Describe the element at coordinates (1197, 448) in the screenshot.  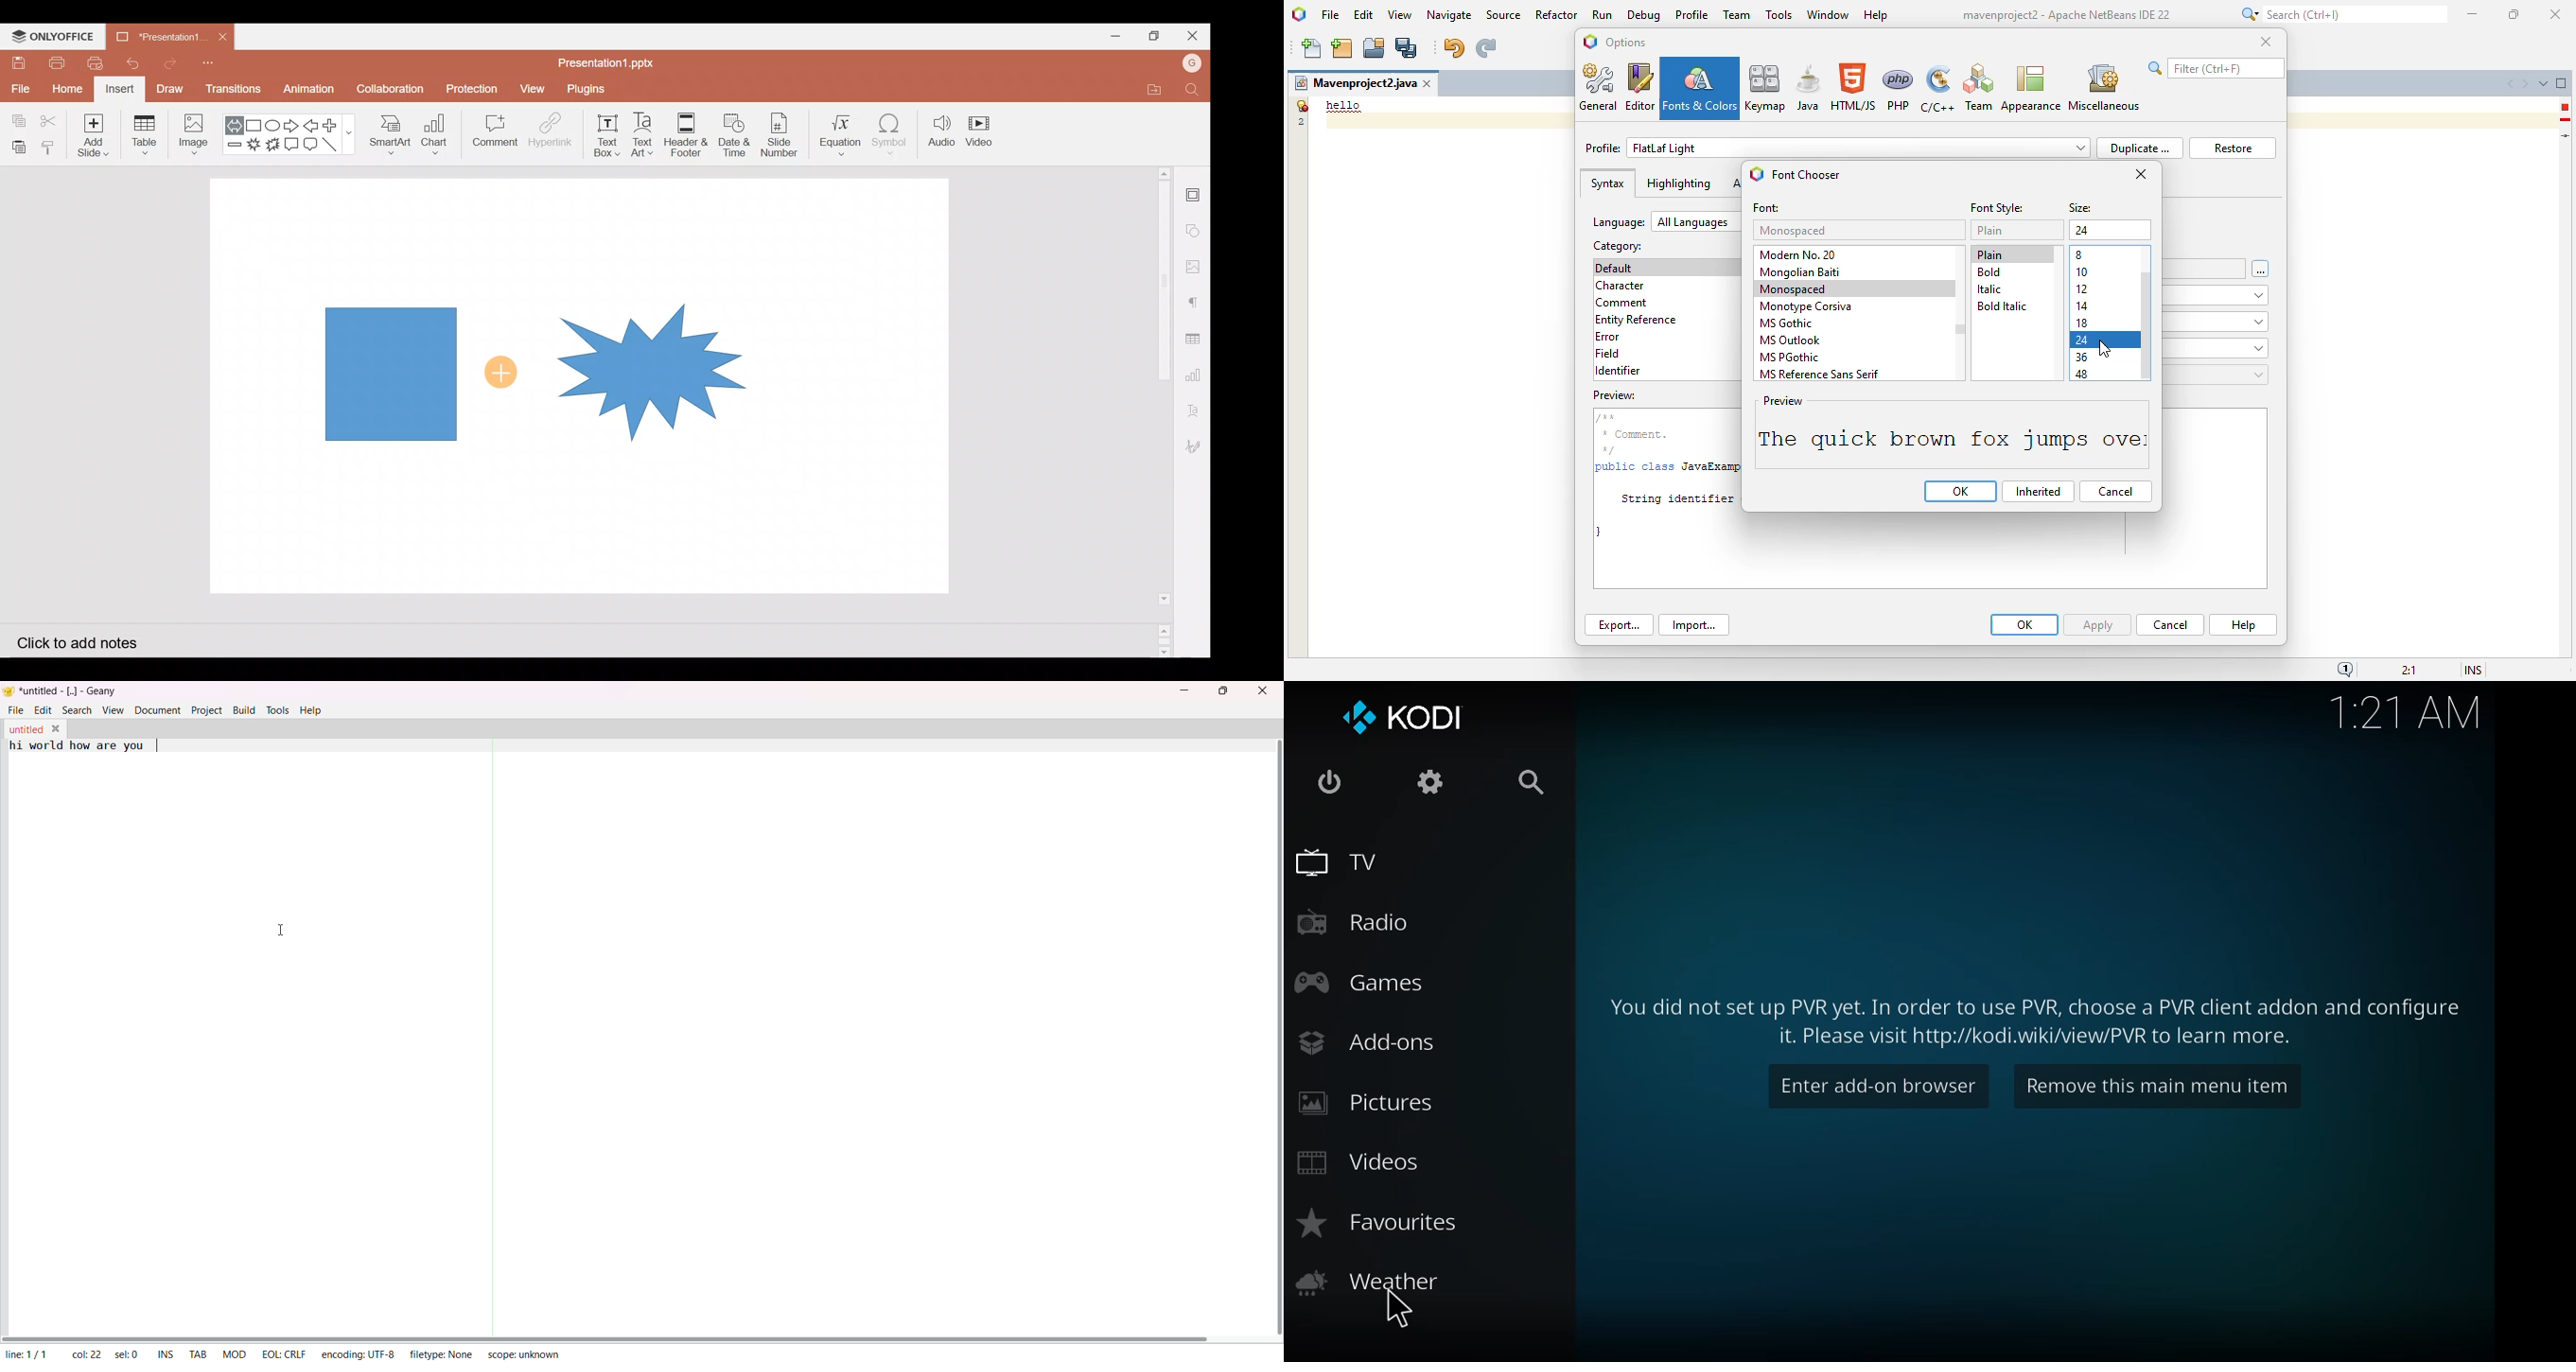
I see `Signature settings` at that location.